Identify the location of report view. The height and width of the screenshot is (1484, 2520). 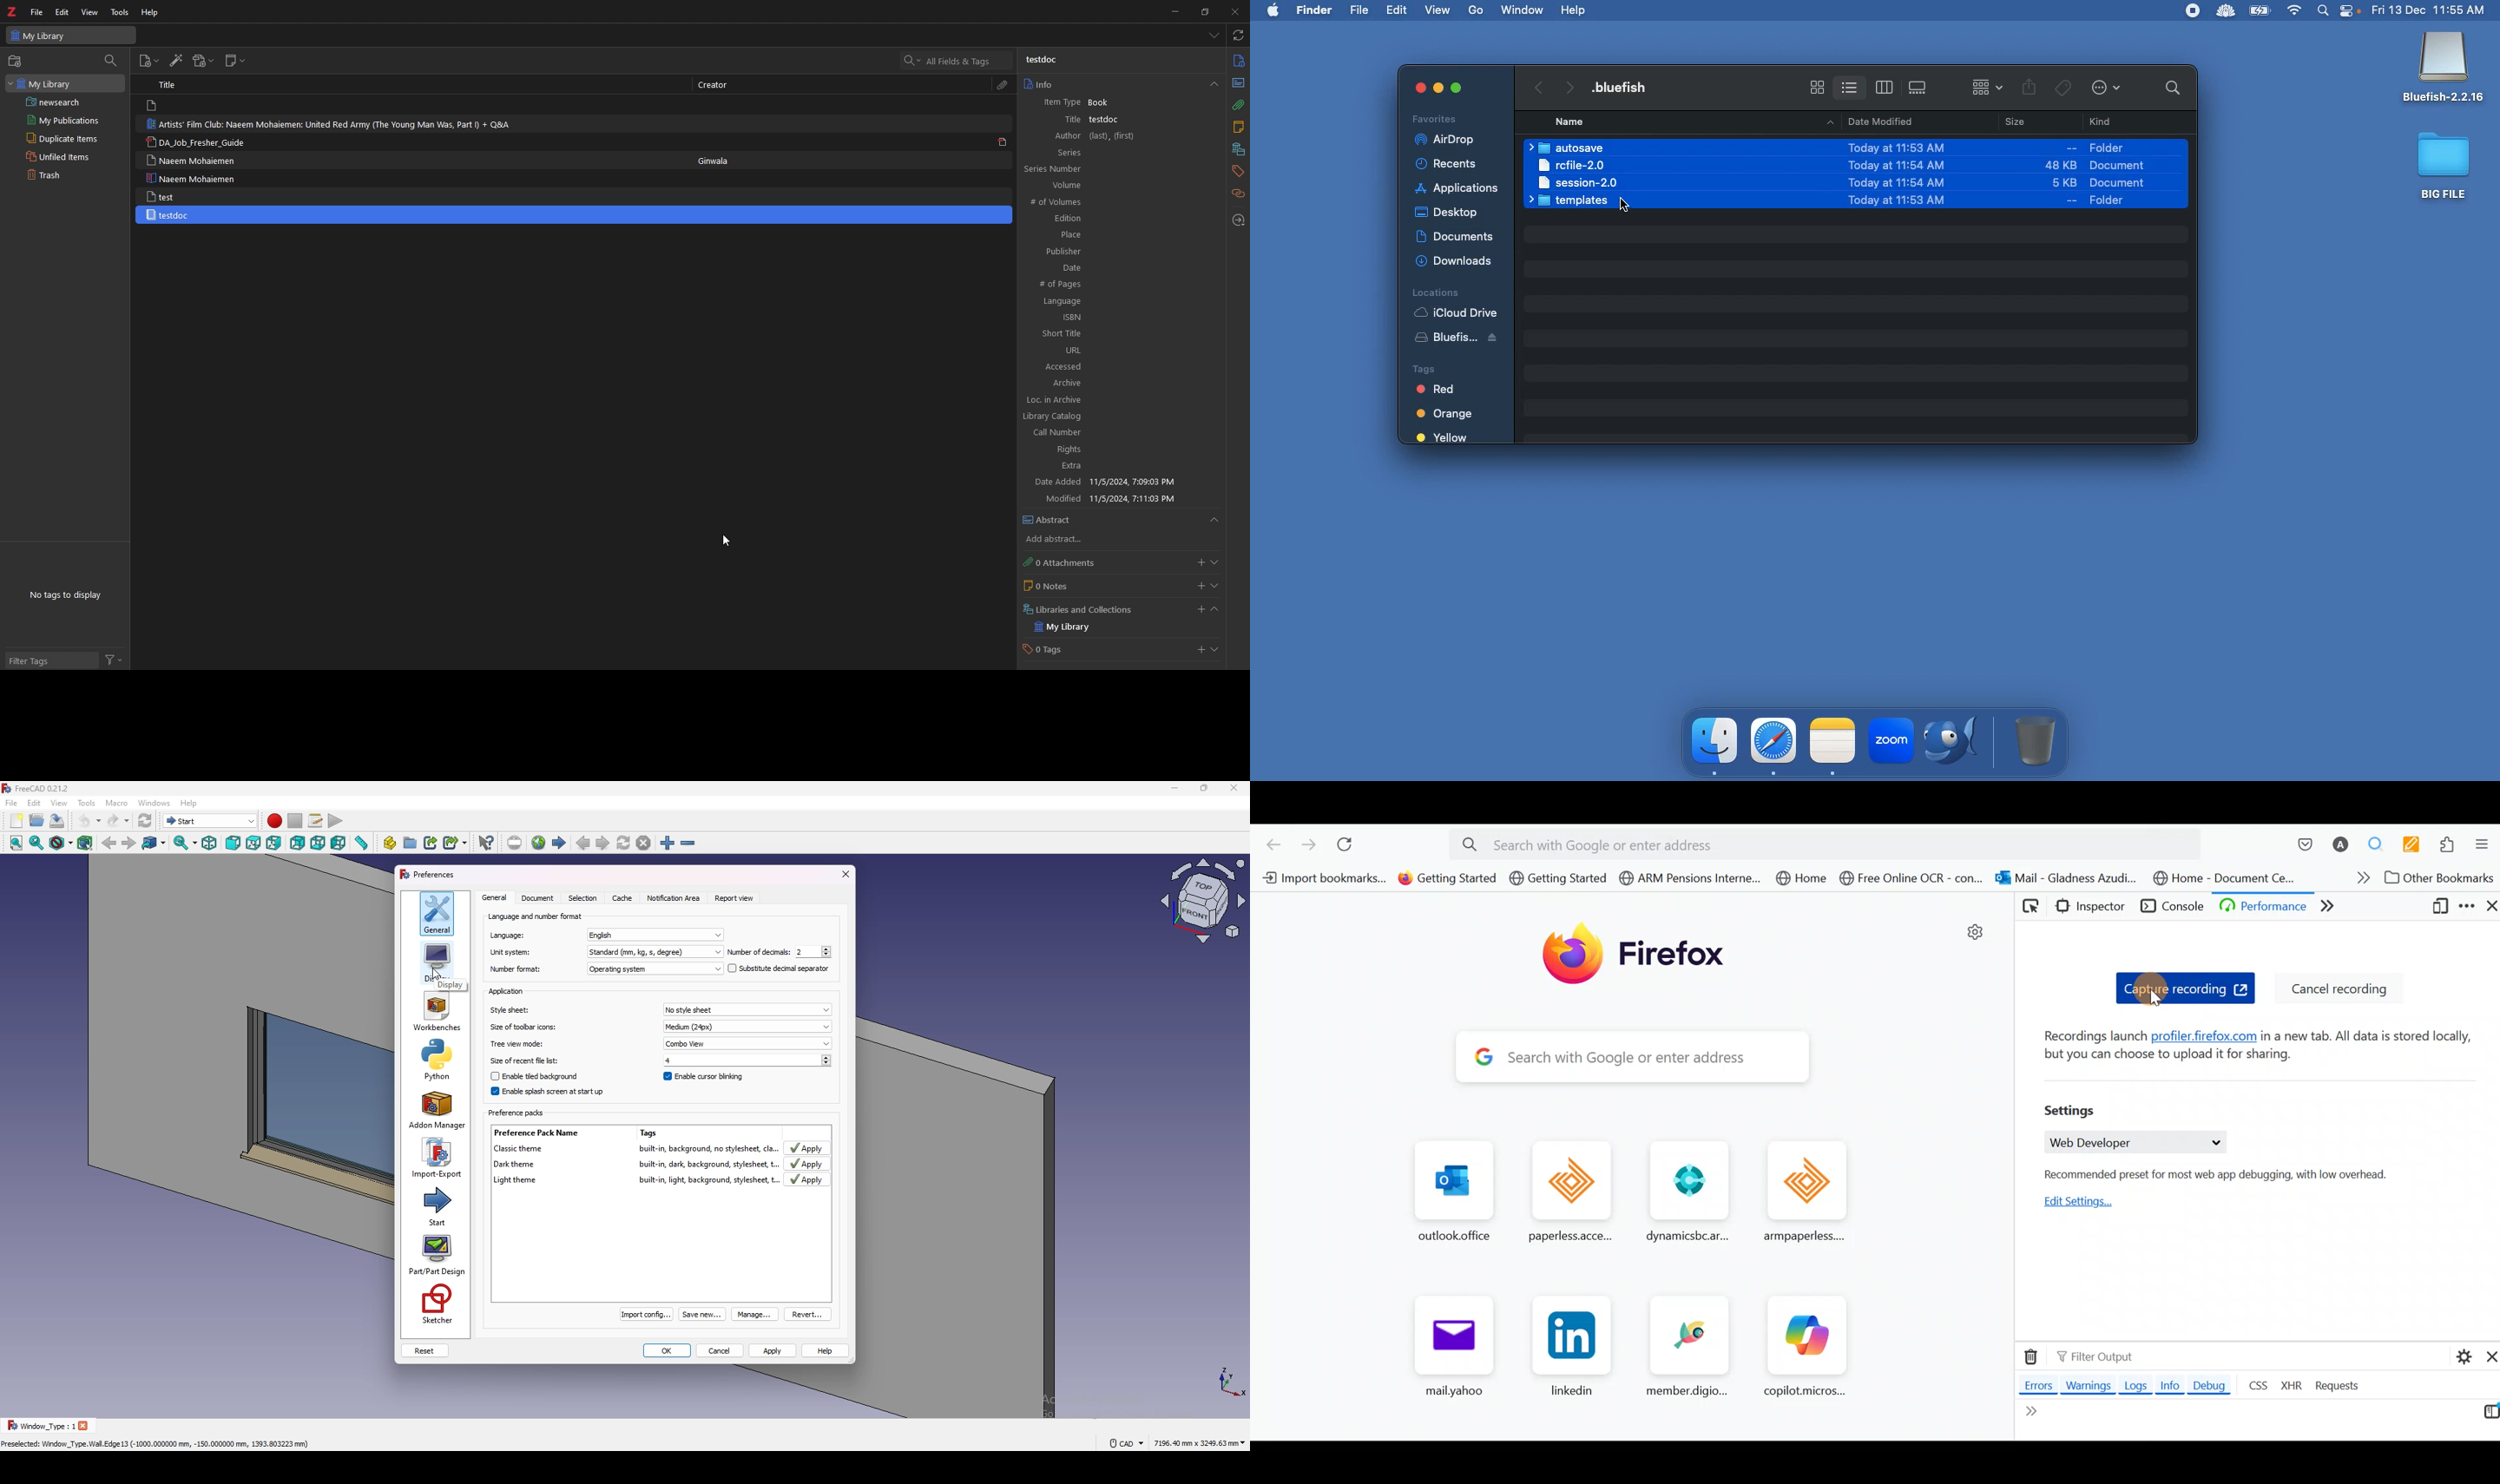
(734, 898).